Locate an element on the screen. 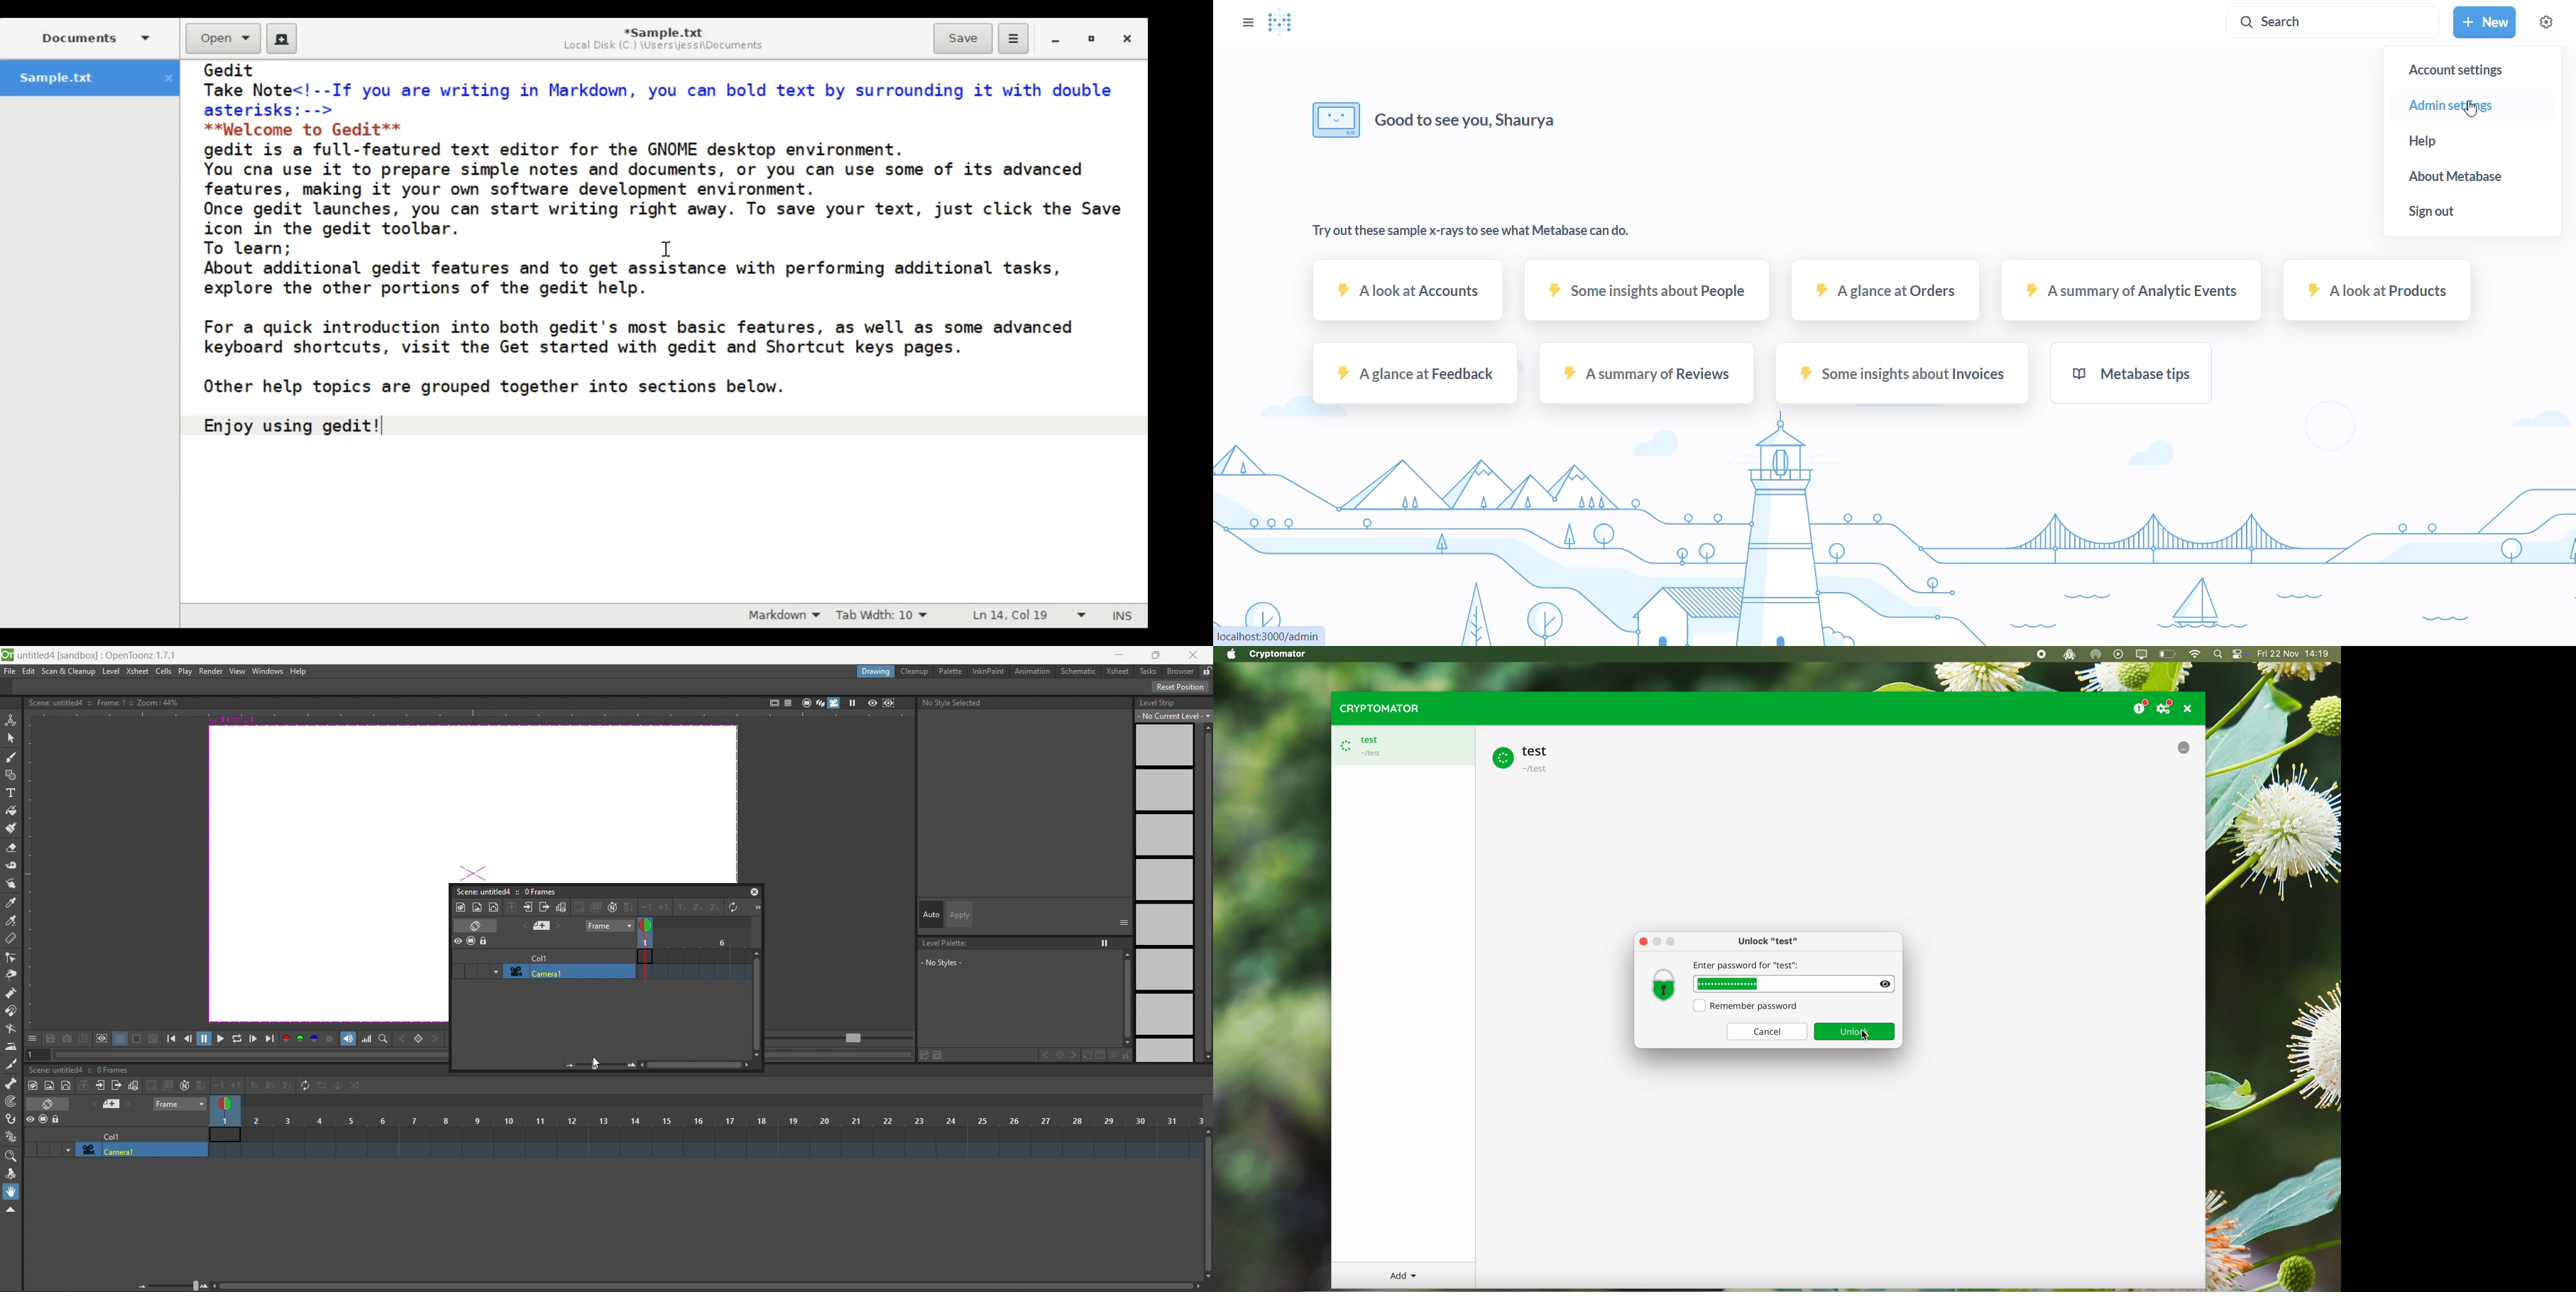 The height and width of the screenshot is (1316, 2576). eraser tool is located at coordinates (11, 849).